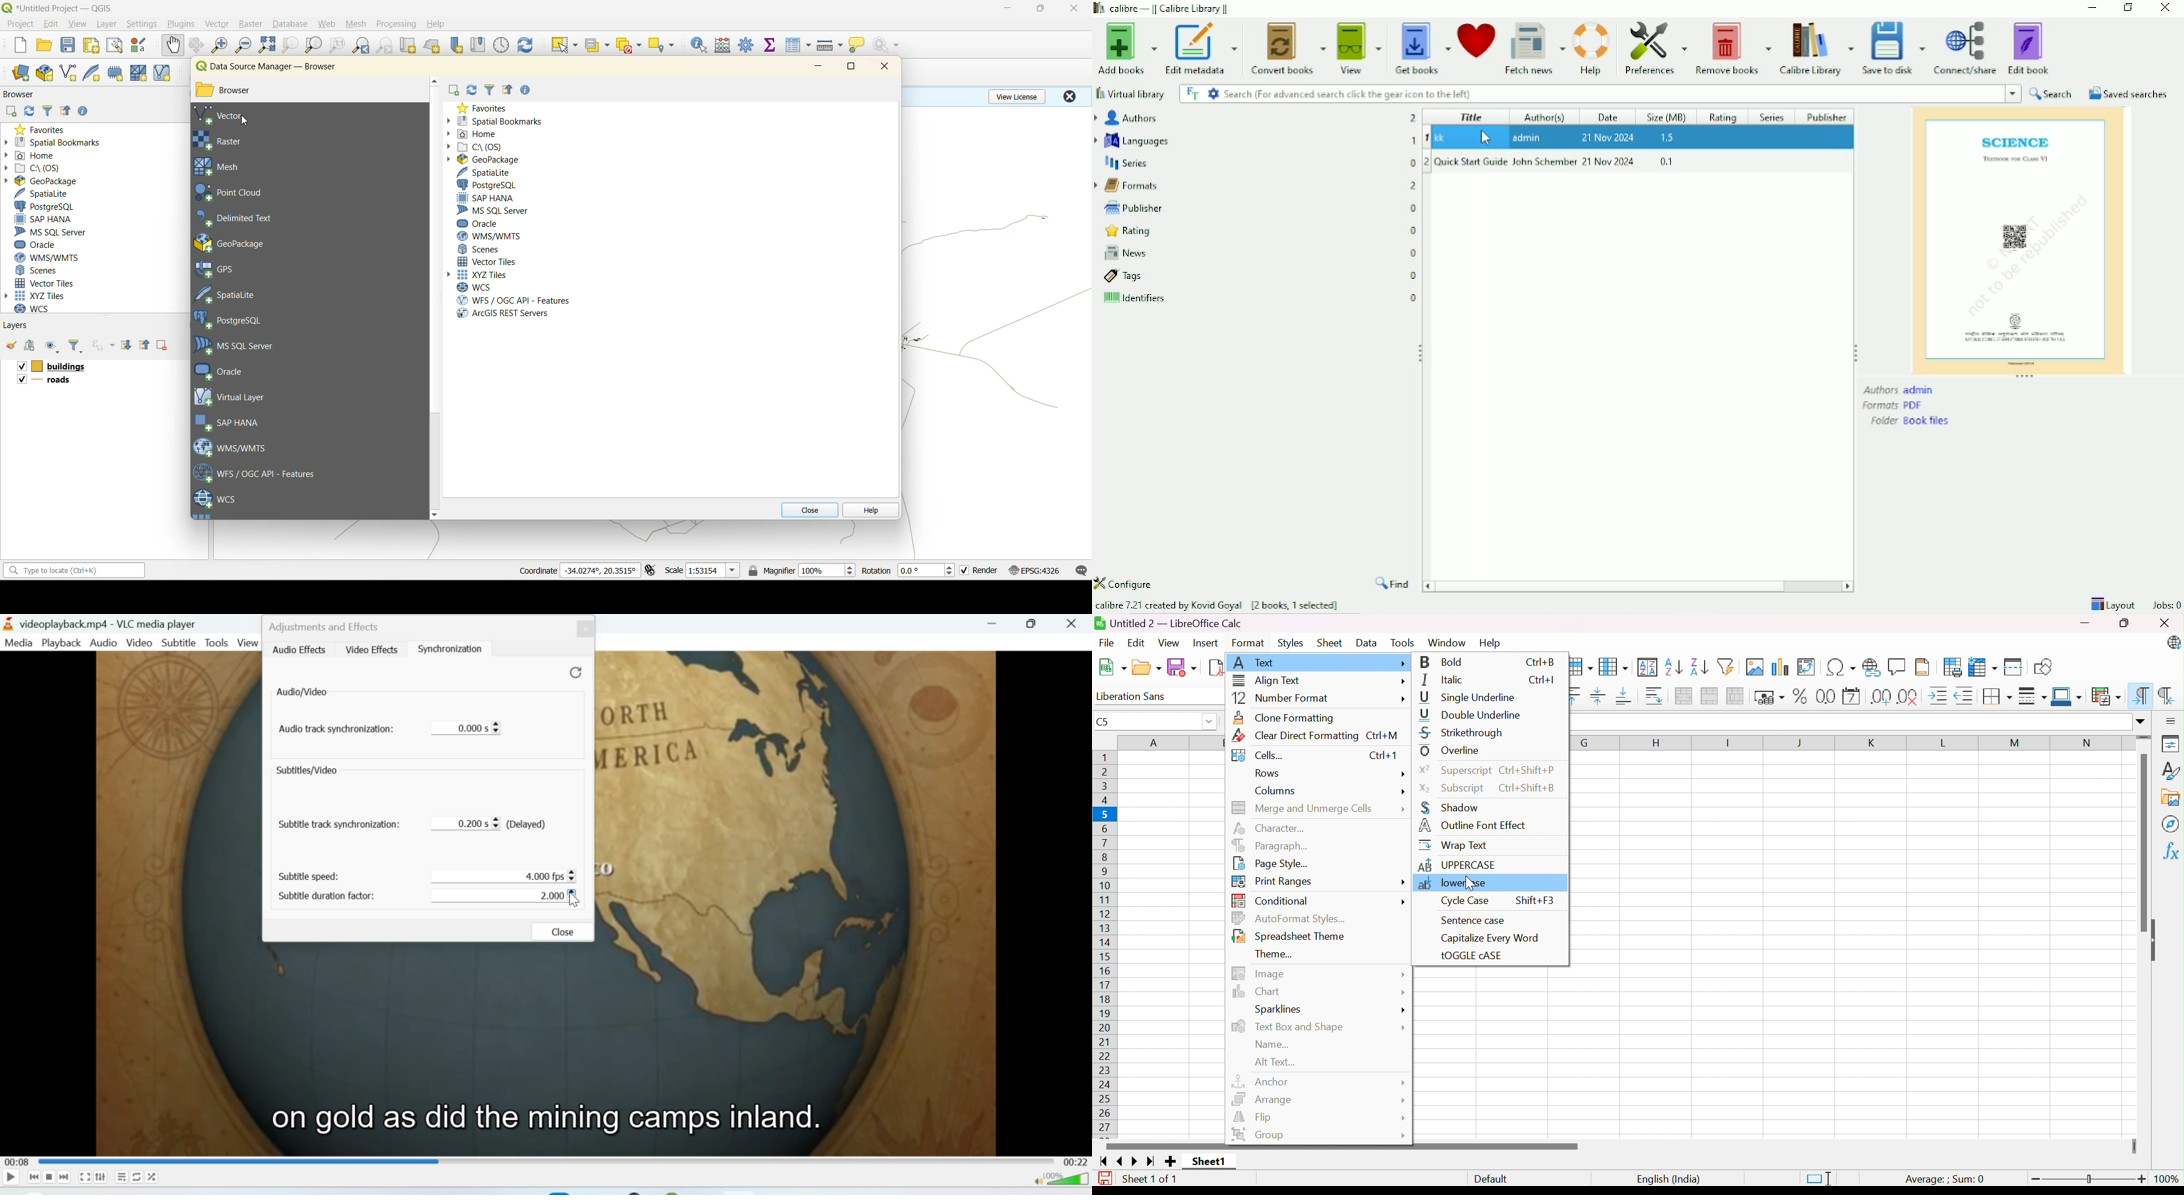  Describe the element at coordinates (1591, 93) in the screenshot. I see `Search` at that location.